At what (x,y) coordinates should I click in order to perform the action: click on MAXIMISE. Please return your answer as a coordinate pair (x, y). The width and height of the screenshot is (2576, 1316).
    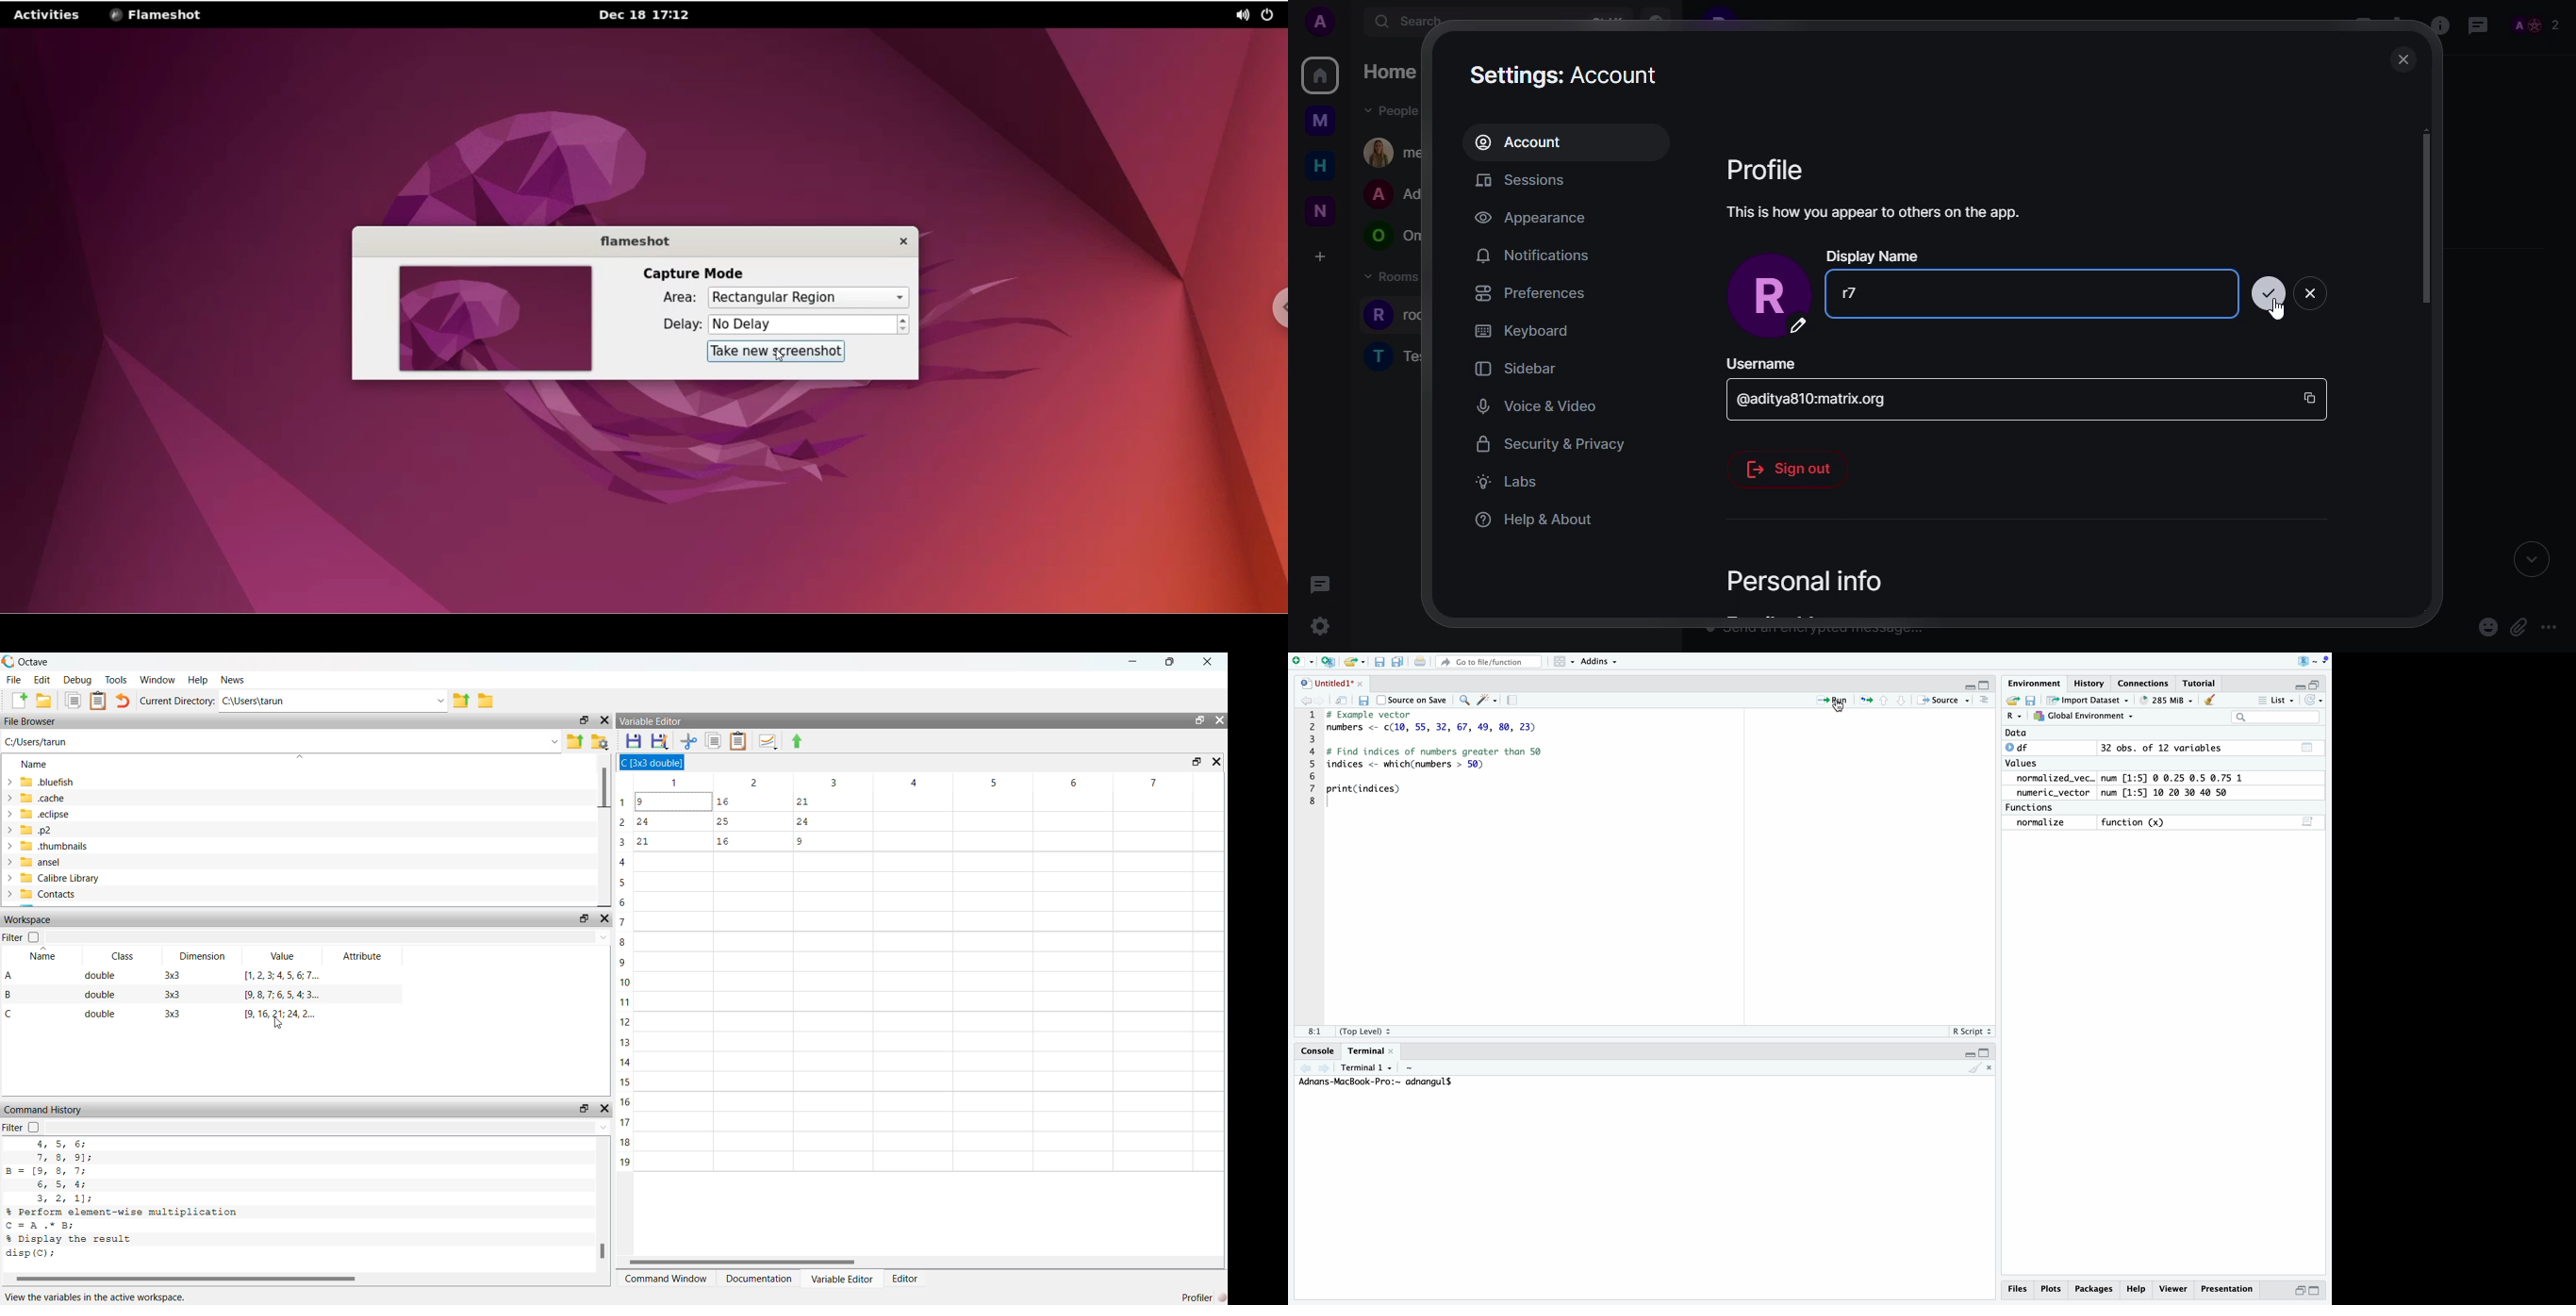
    Looking at the image, I should click on (1986, 1051).